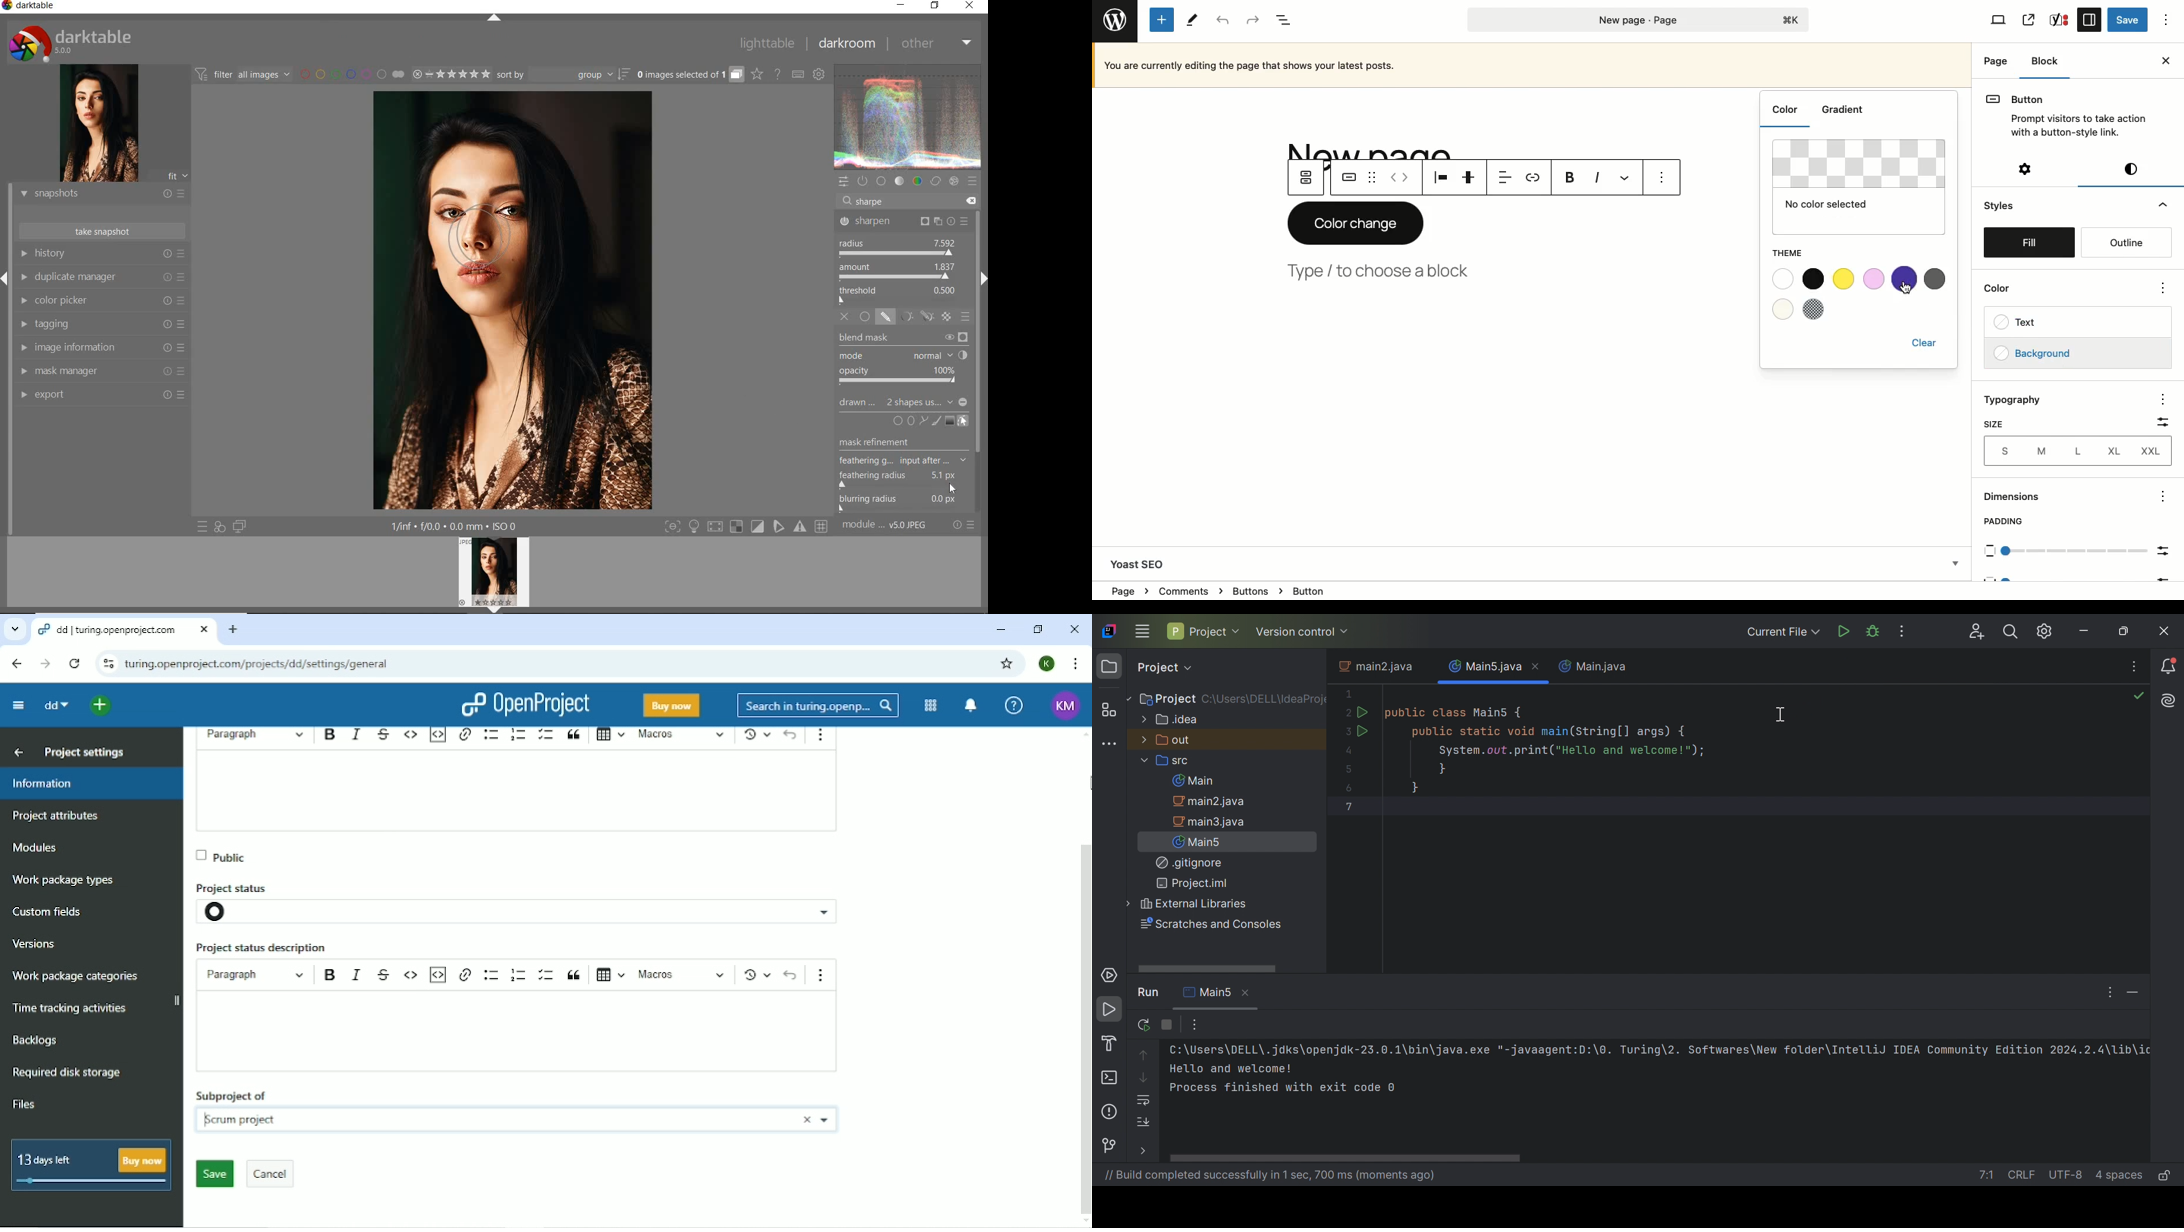  Describe the element at coordinates (908, 201) in the screenshot. I see `search modules by name` at that location.